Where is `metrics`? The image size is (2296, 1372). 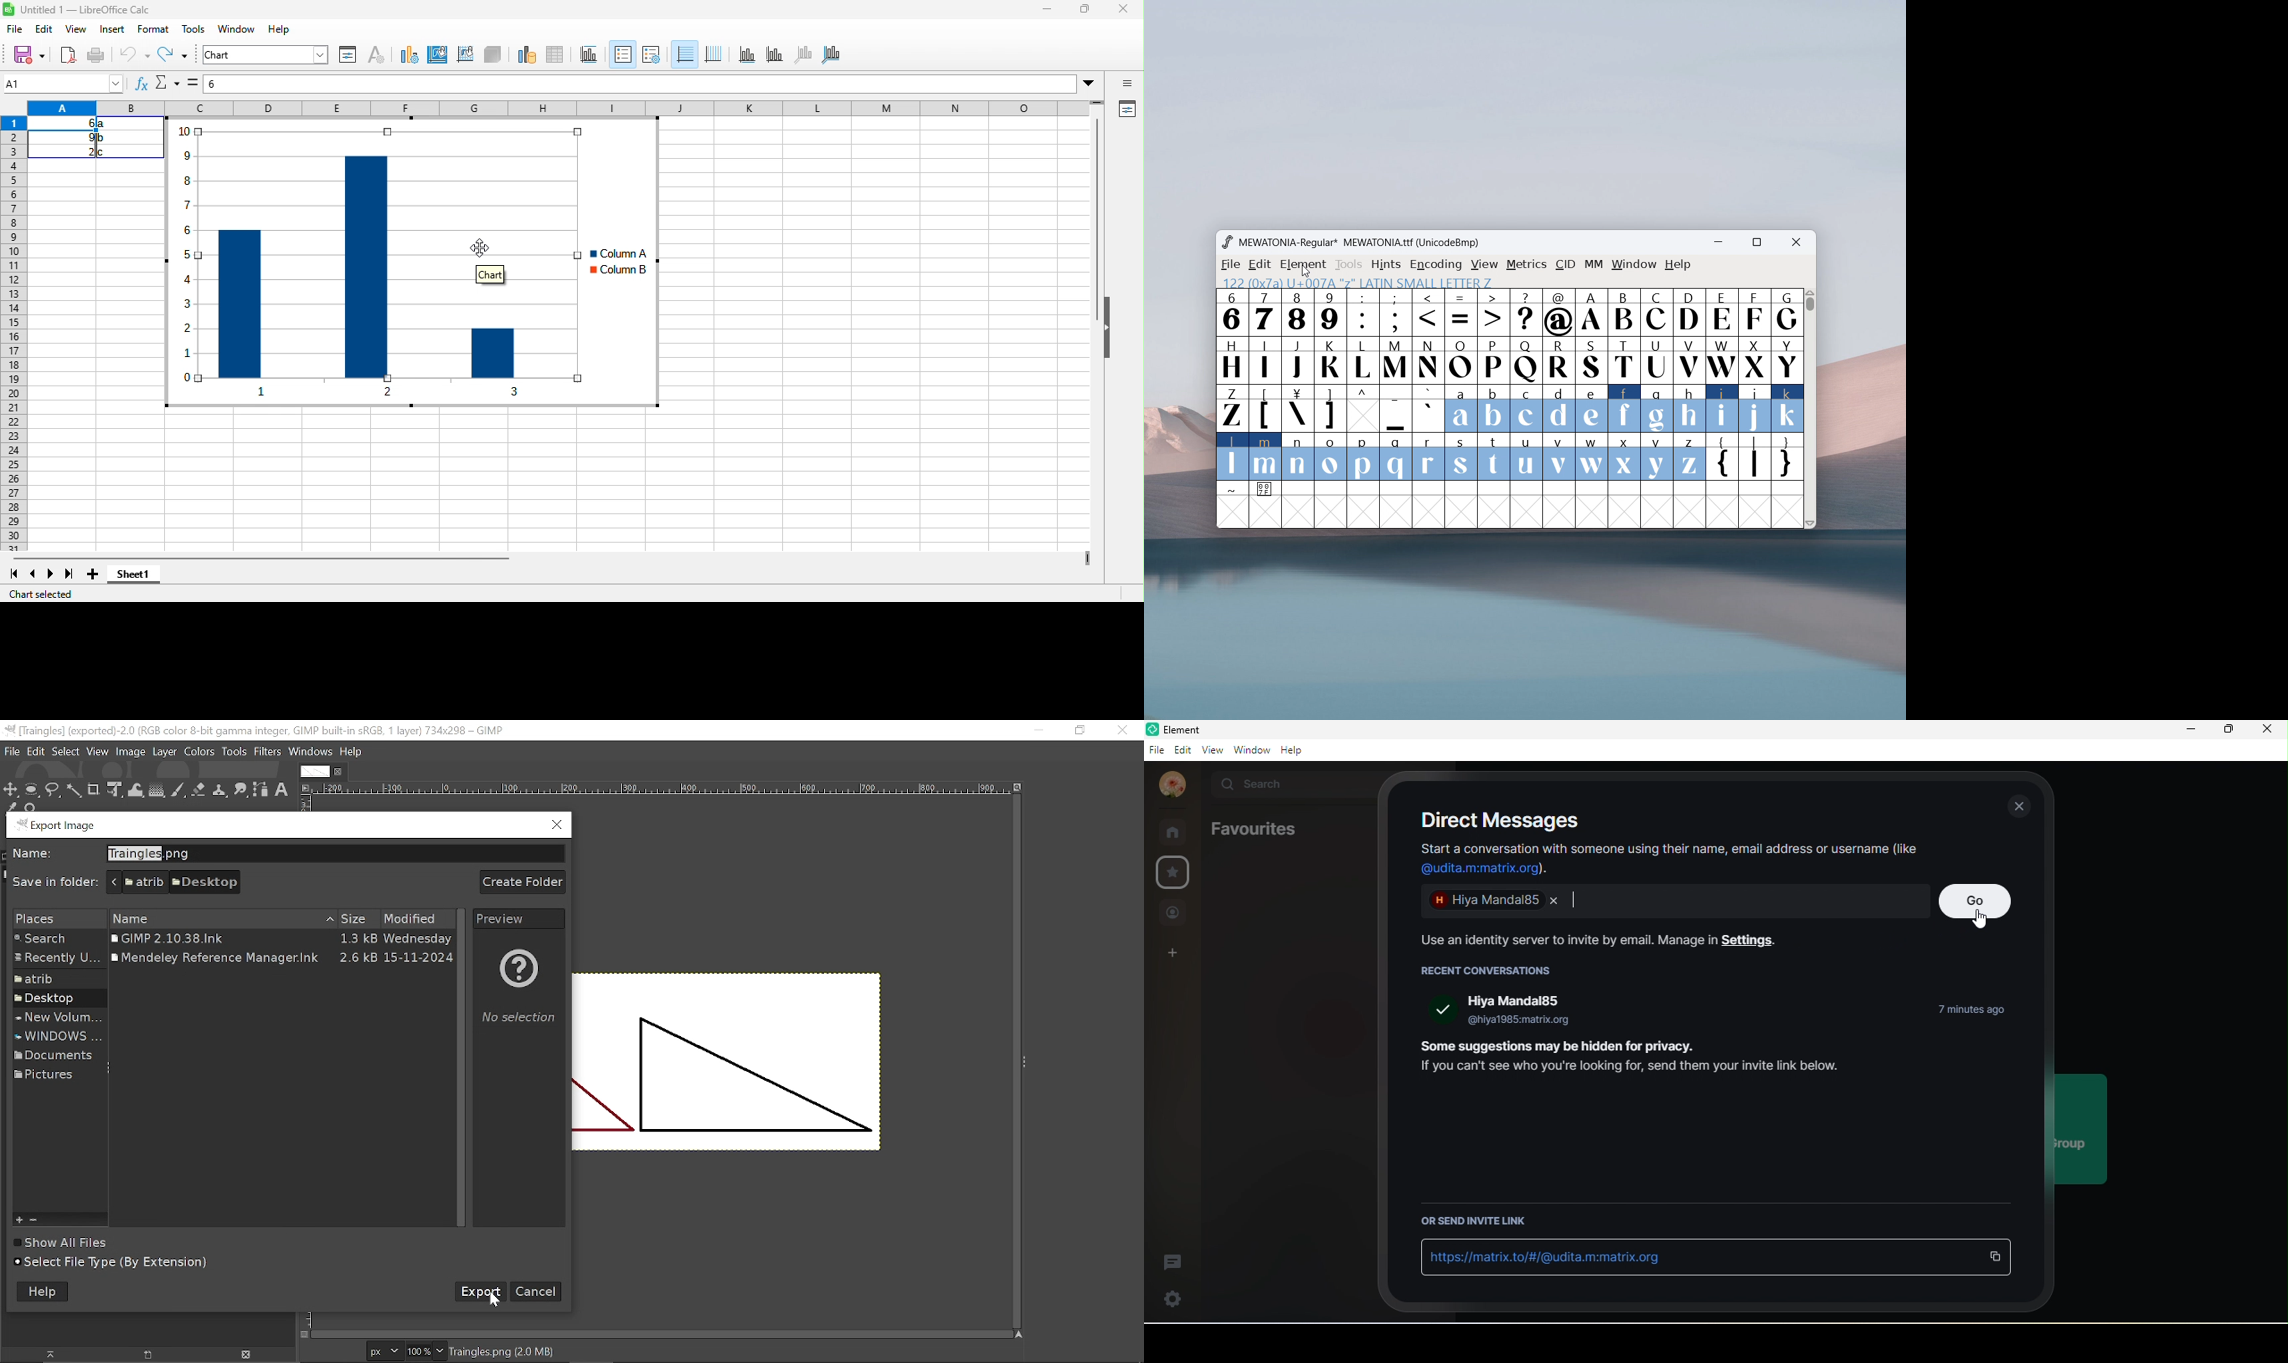 metrics is located at coordinates (1527, 265).